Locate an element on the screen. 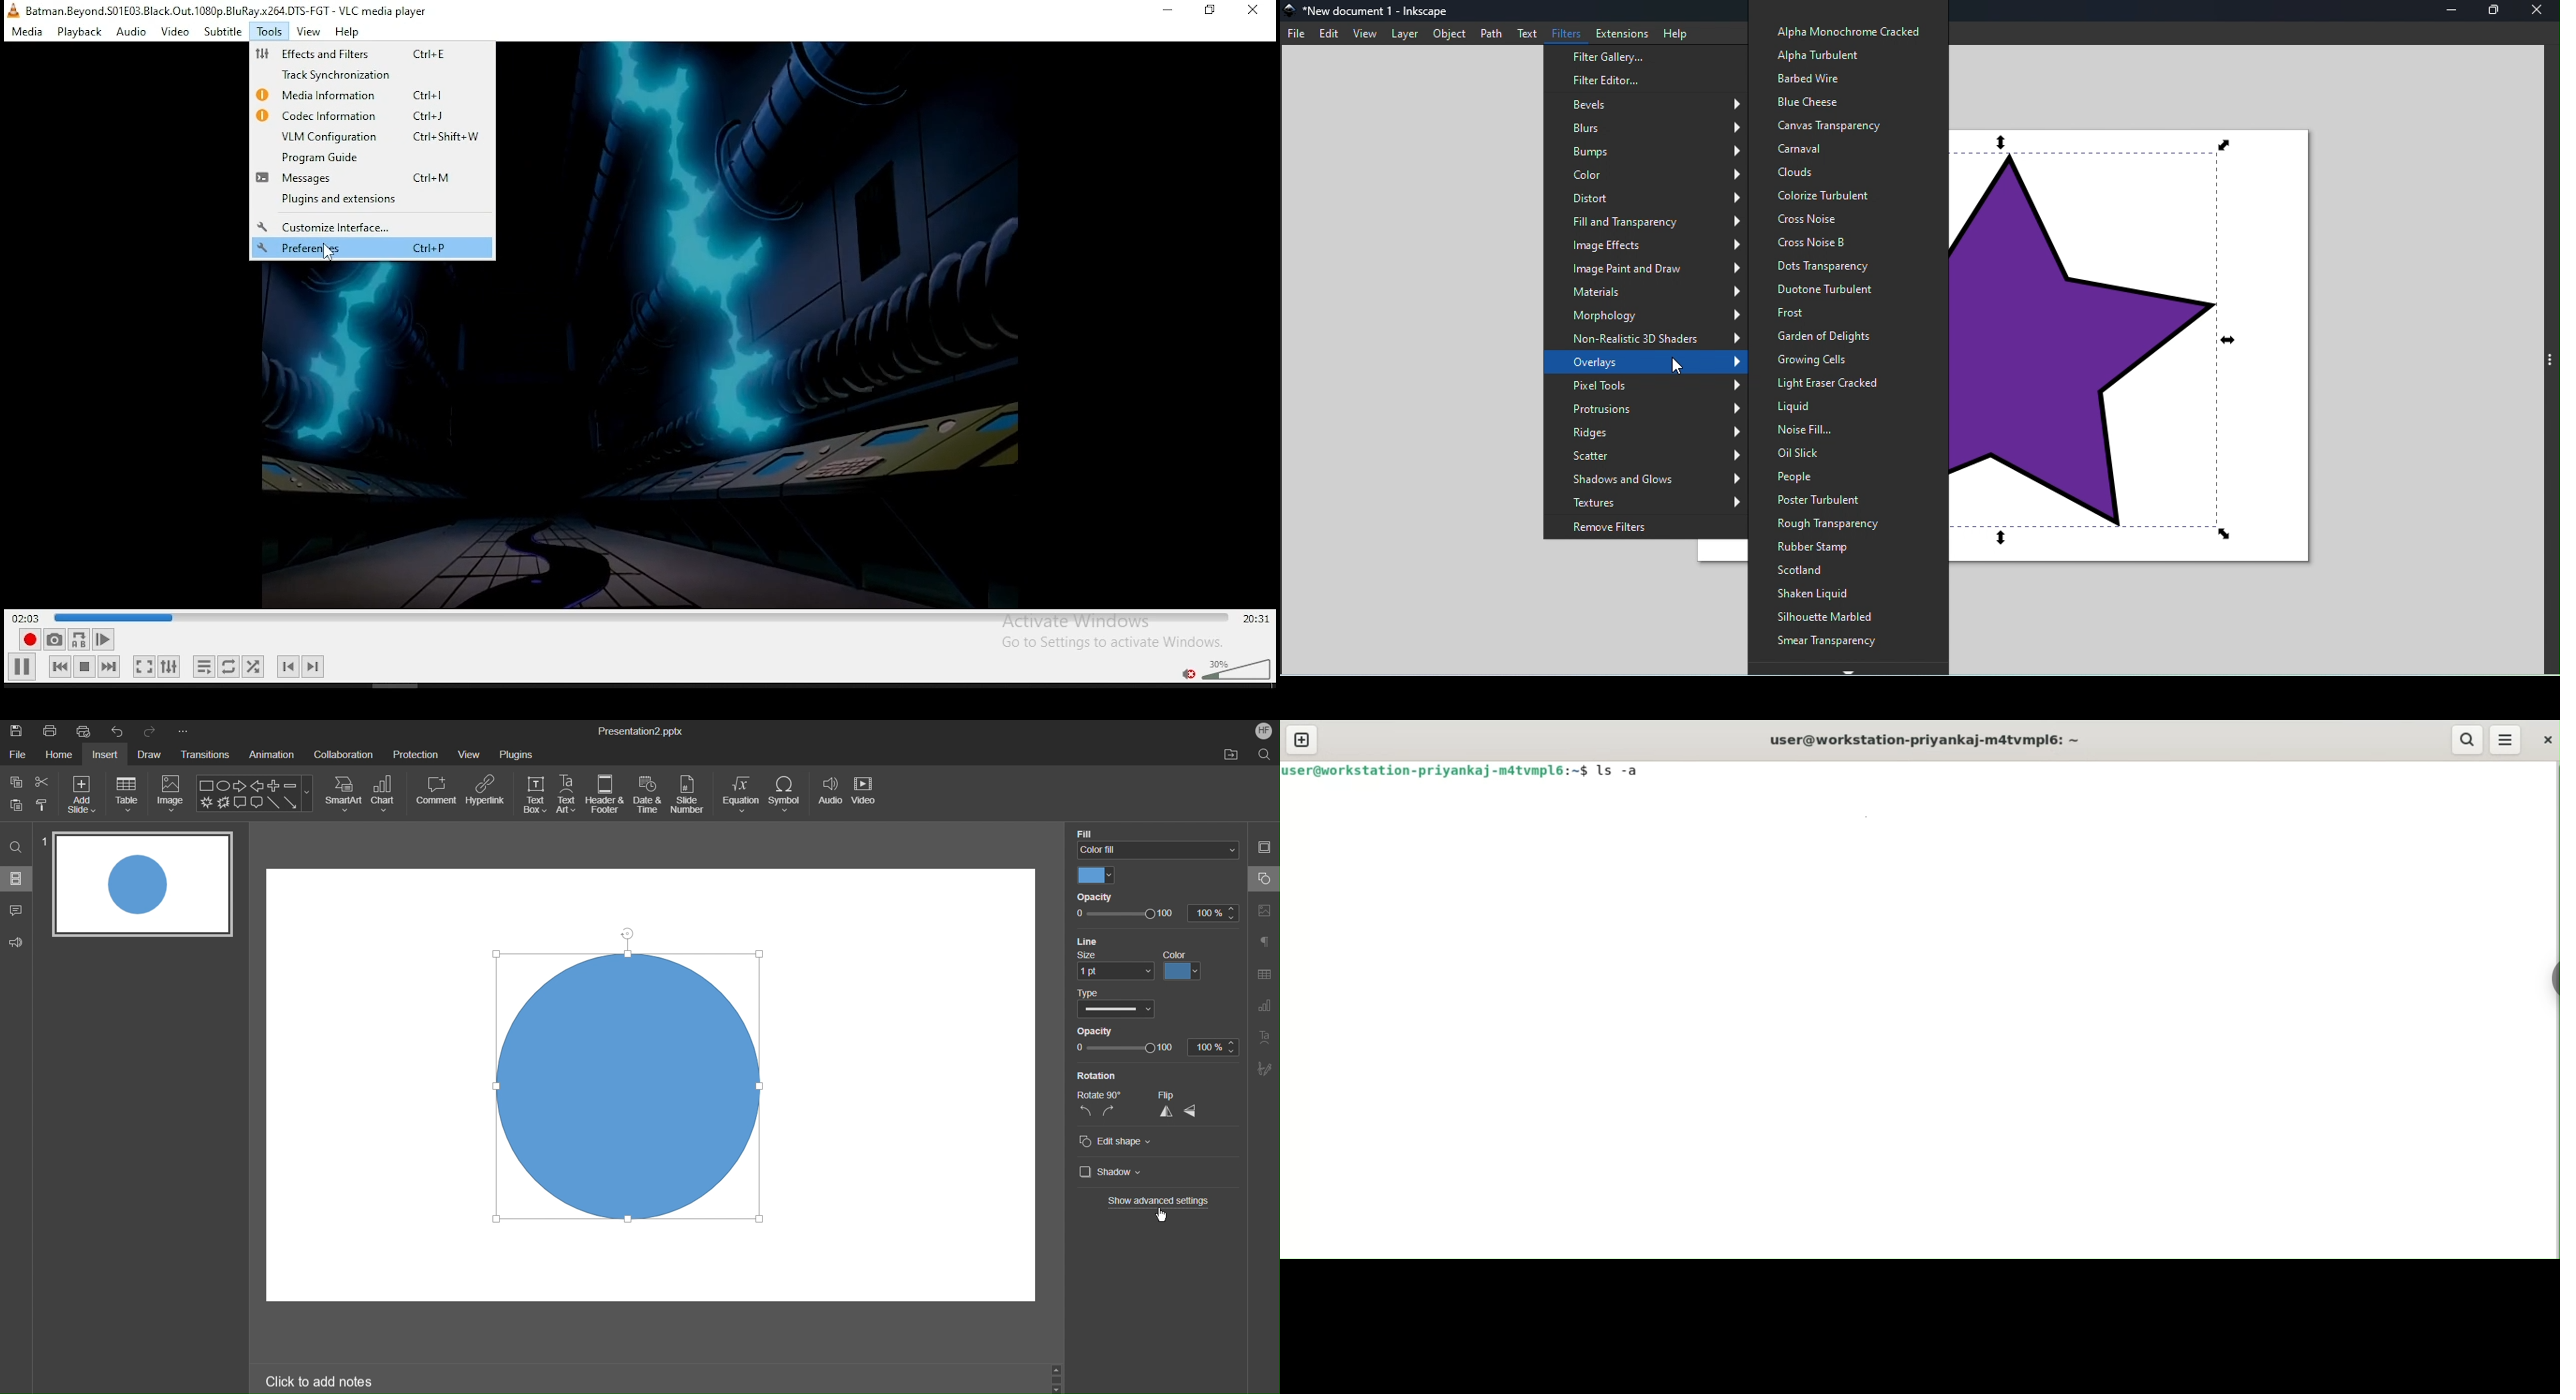 This screenshot has height=1400, width=2576. Quick Print is located at coordinates (87, 732).